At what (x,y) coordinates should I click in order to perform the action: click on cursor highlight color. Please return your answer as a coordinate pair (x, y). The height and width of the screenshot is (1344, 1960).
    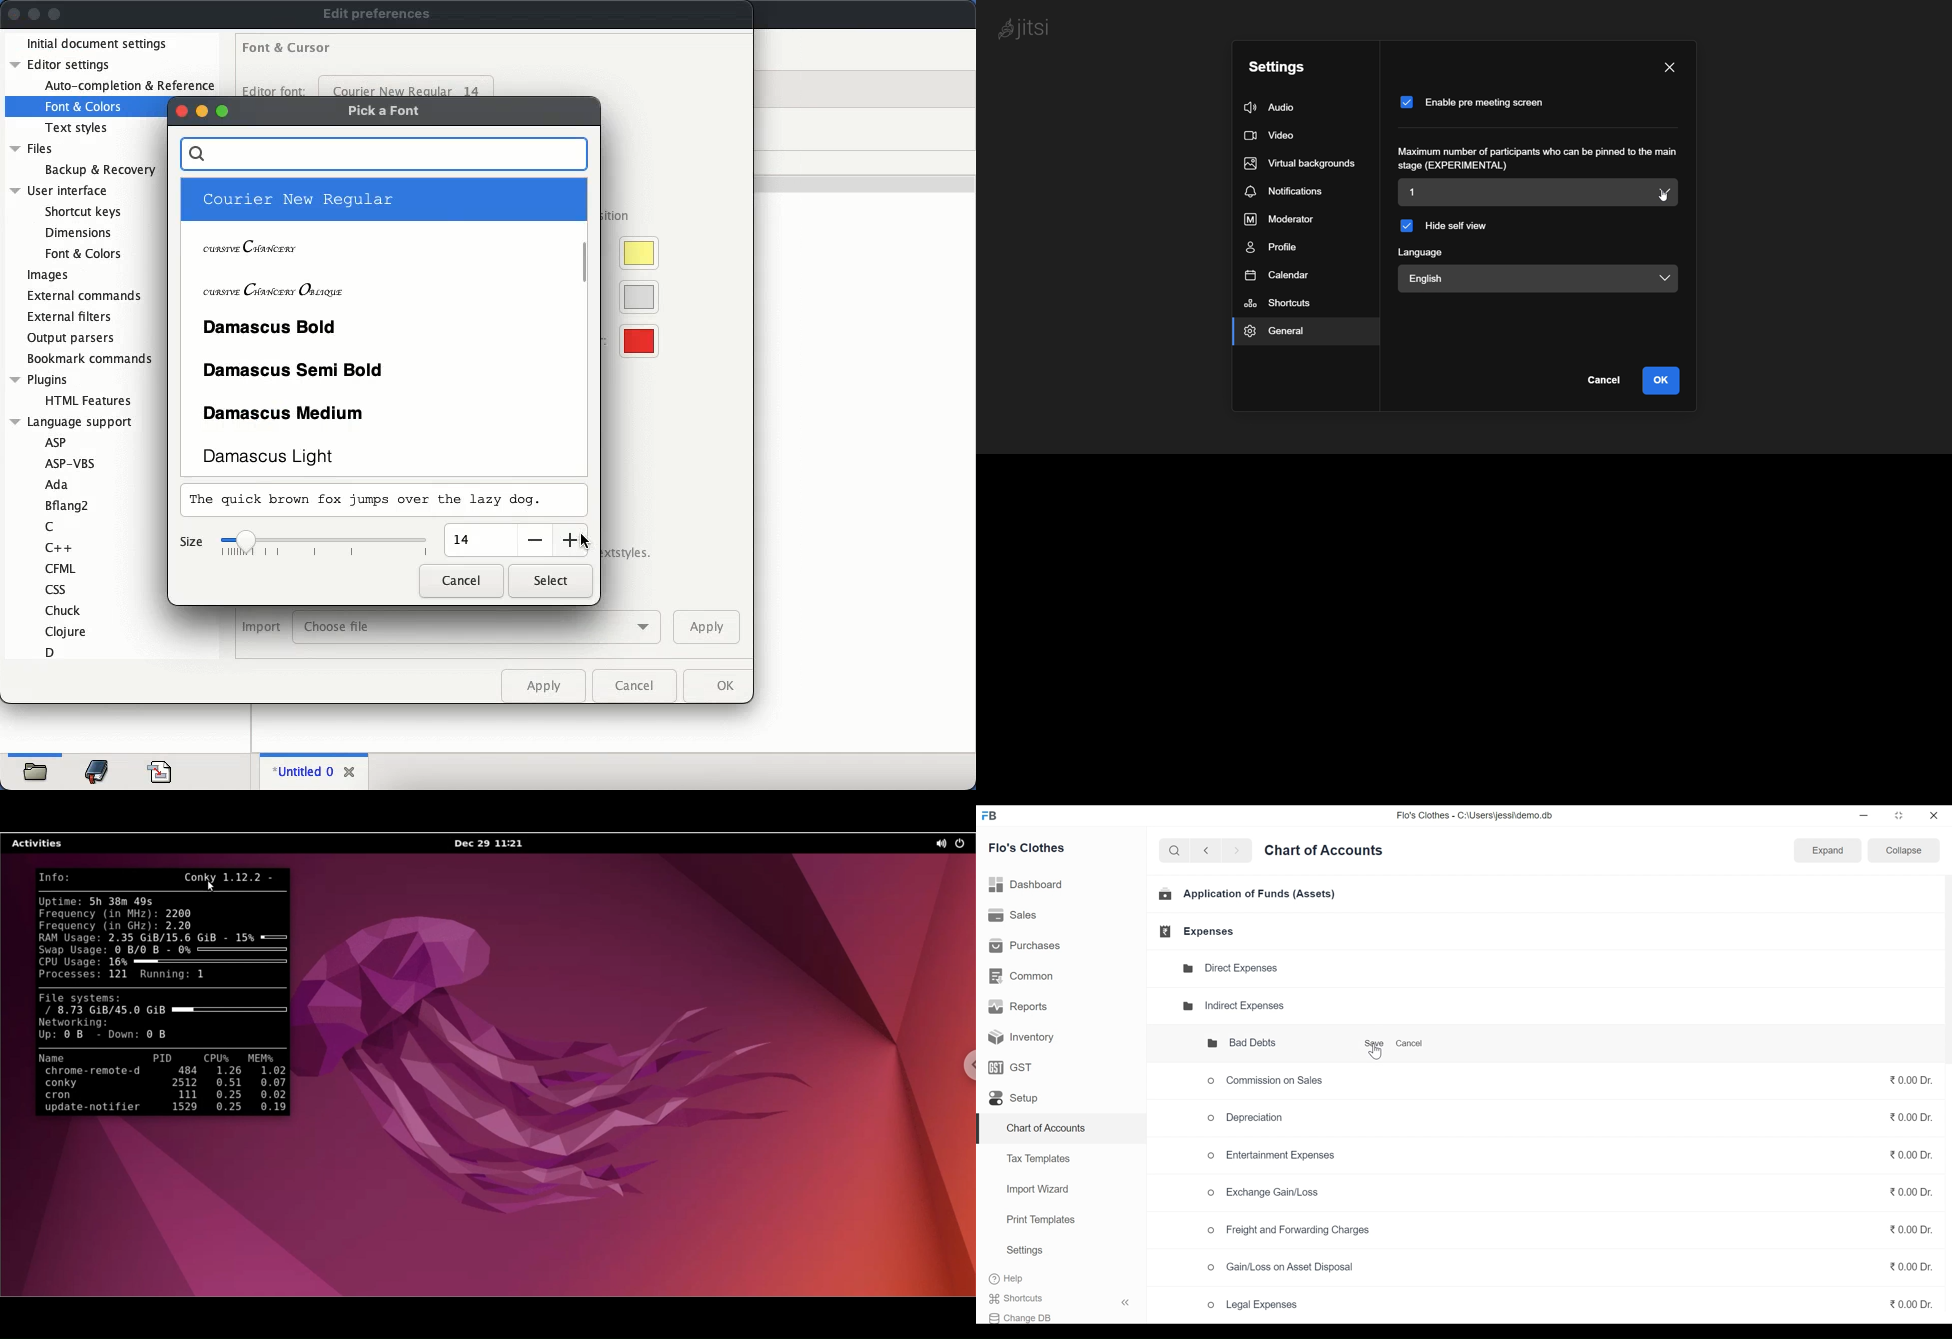
    Looking at the image, I should click on (634, 253).